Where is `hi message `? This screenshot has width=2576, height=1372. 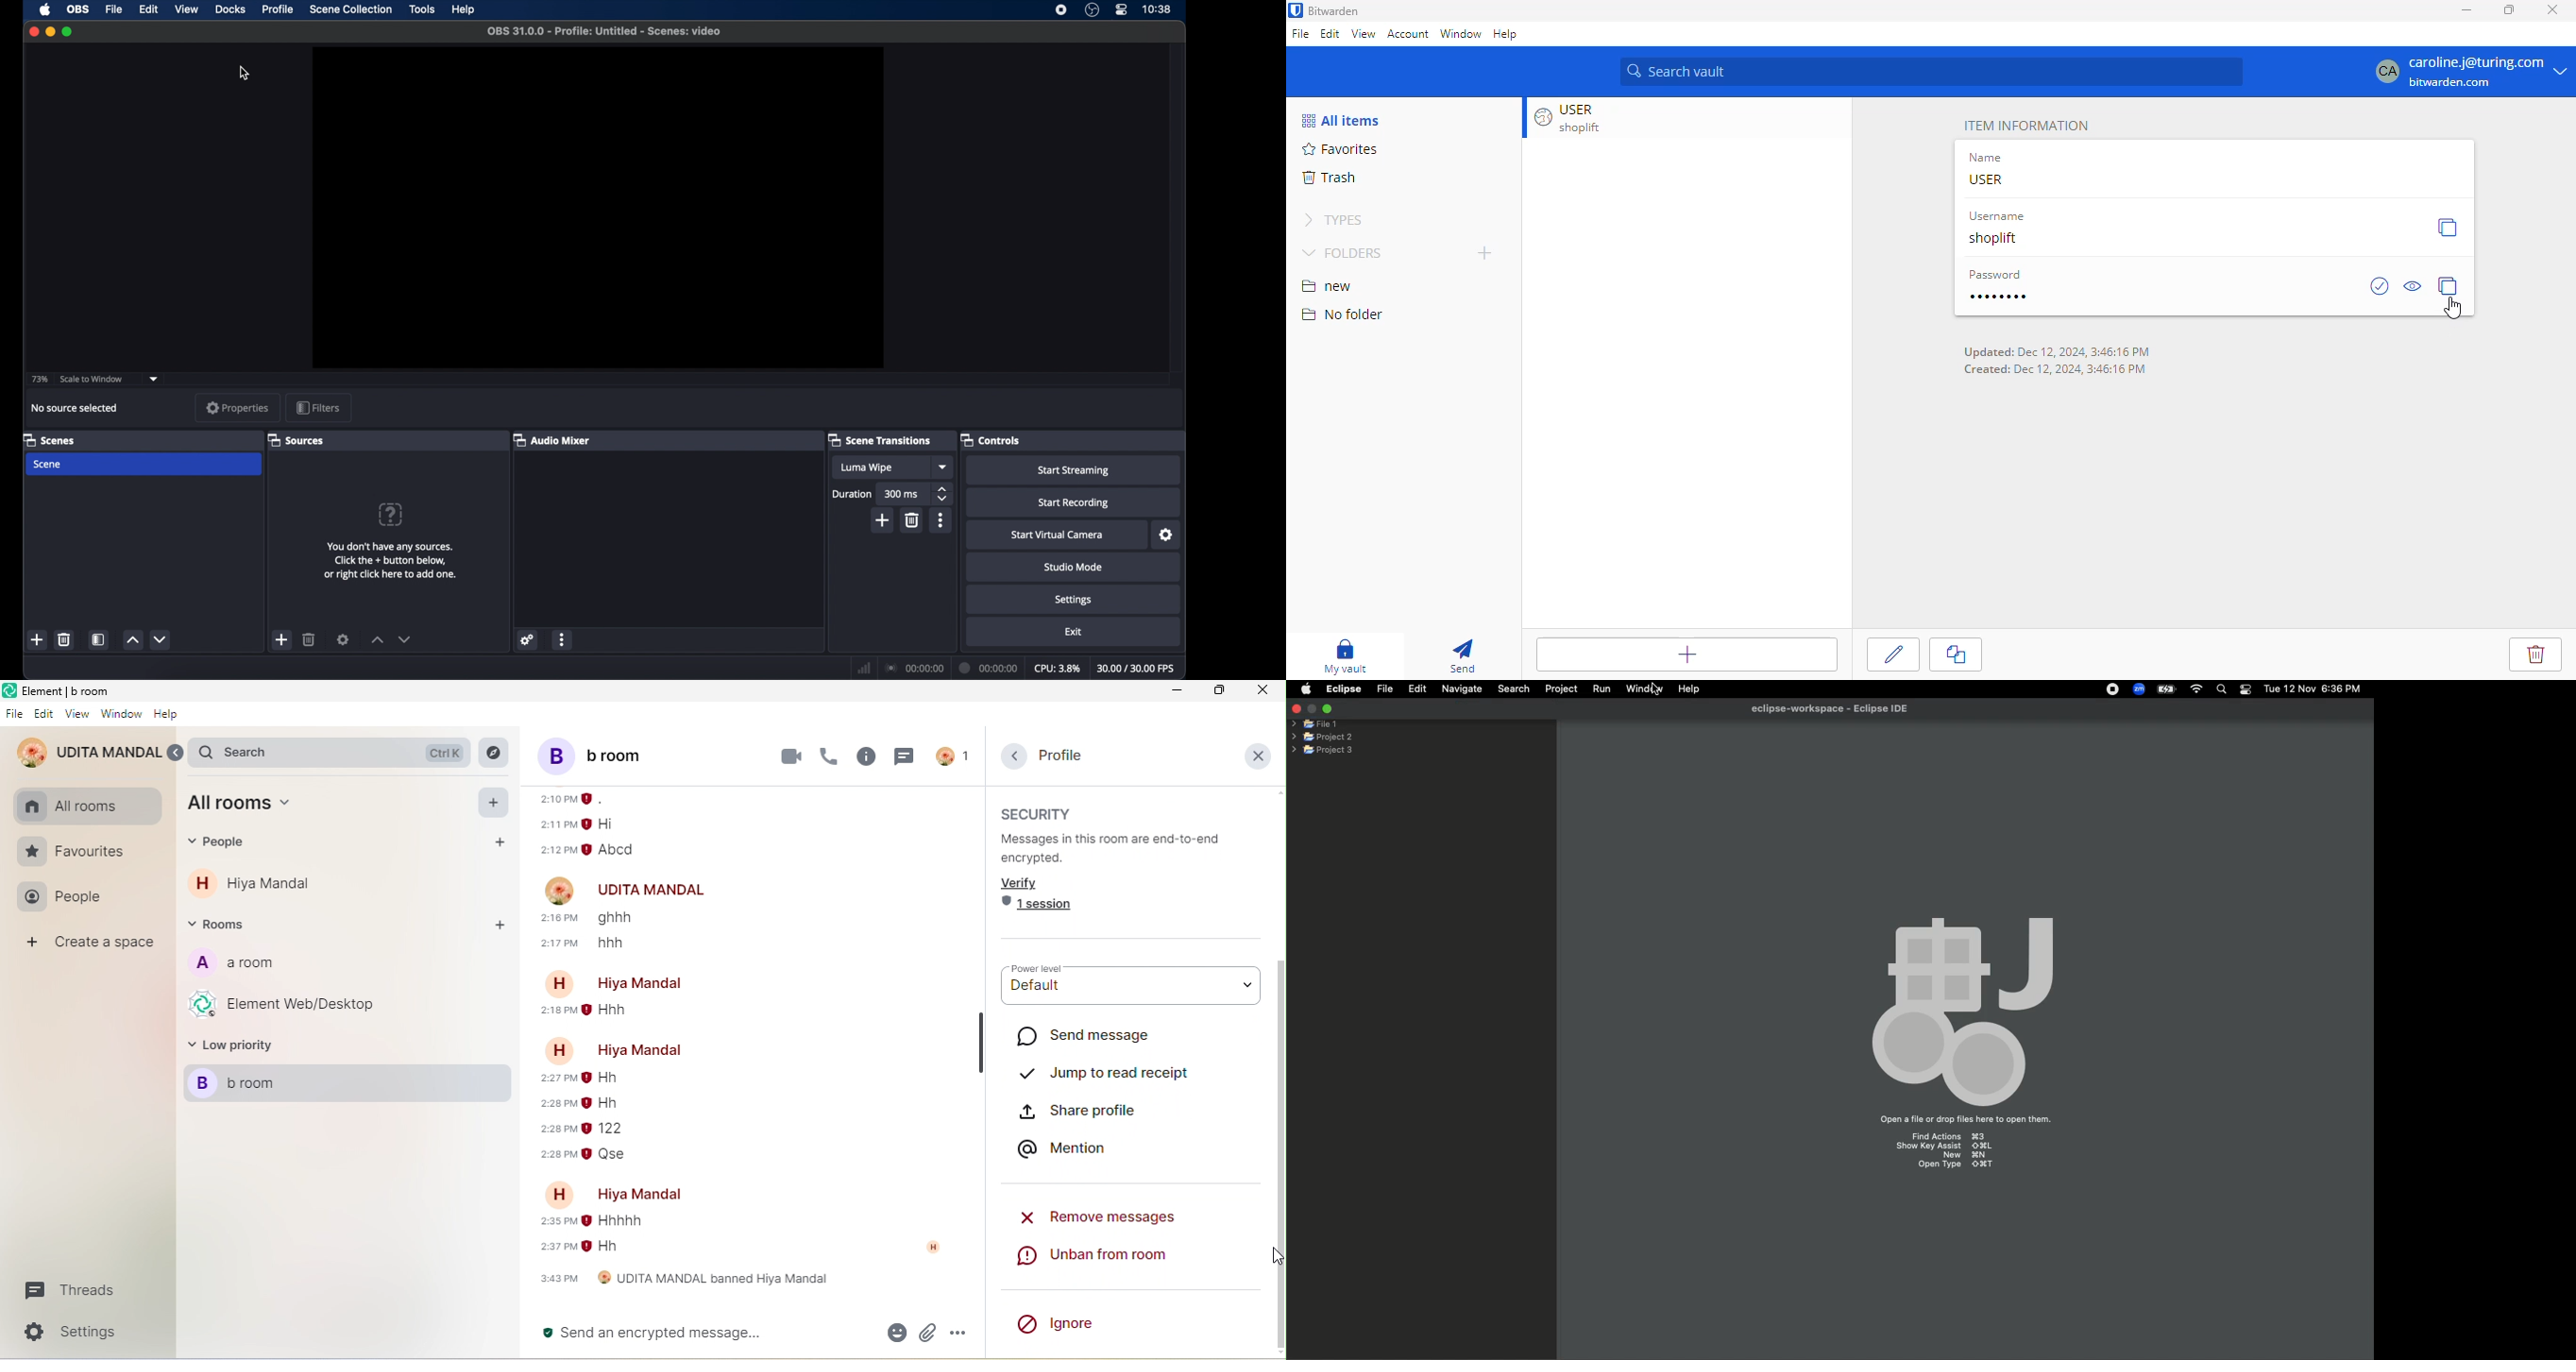
hi message  is located at coordinates (611, 825).